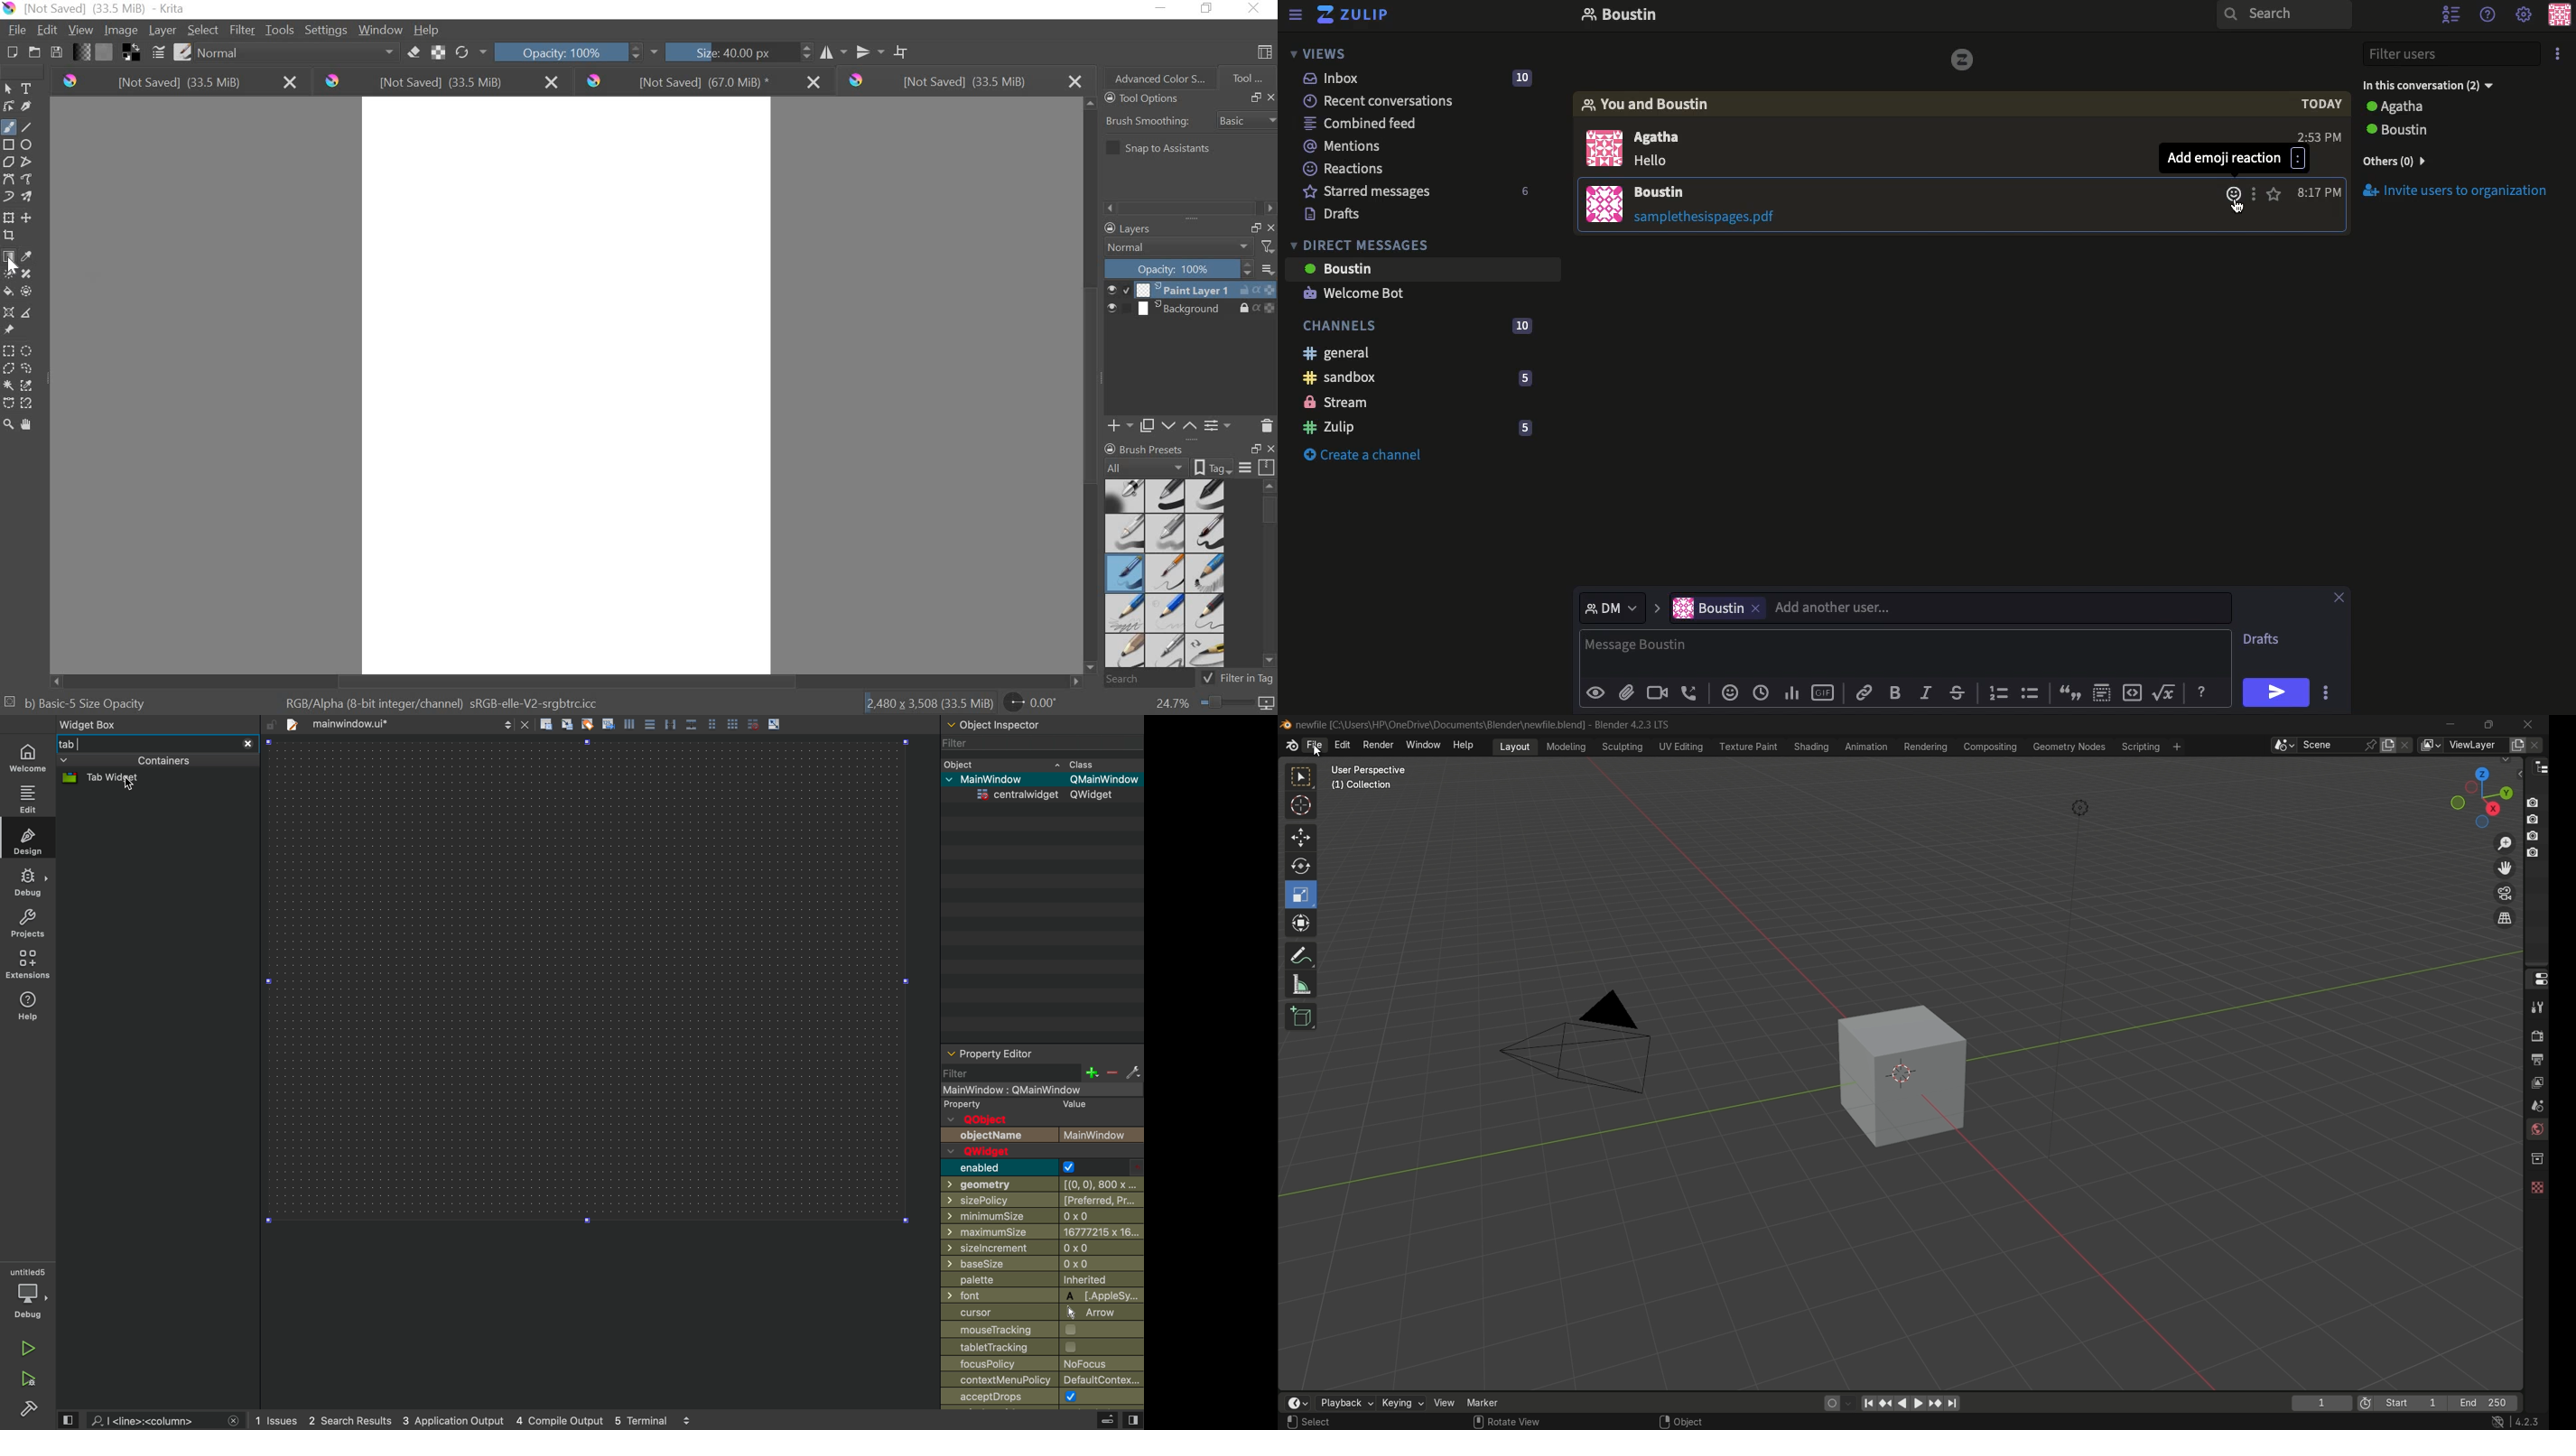 Image resolution: width=2576 pixels, height=1456 pixels. What do you see at coordinates (1421, 325) in the screenshot?
I see `Channels` at bounding box center [1421, 325].